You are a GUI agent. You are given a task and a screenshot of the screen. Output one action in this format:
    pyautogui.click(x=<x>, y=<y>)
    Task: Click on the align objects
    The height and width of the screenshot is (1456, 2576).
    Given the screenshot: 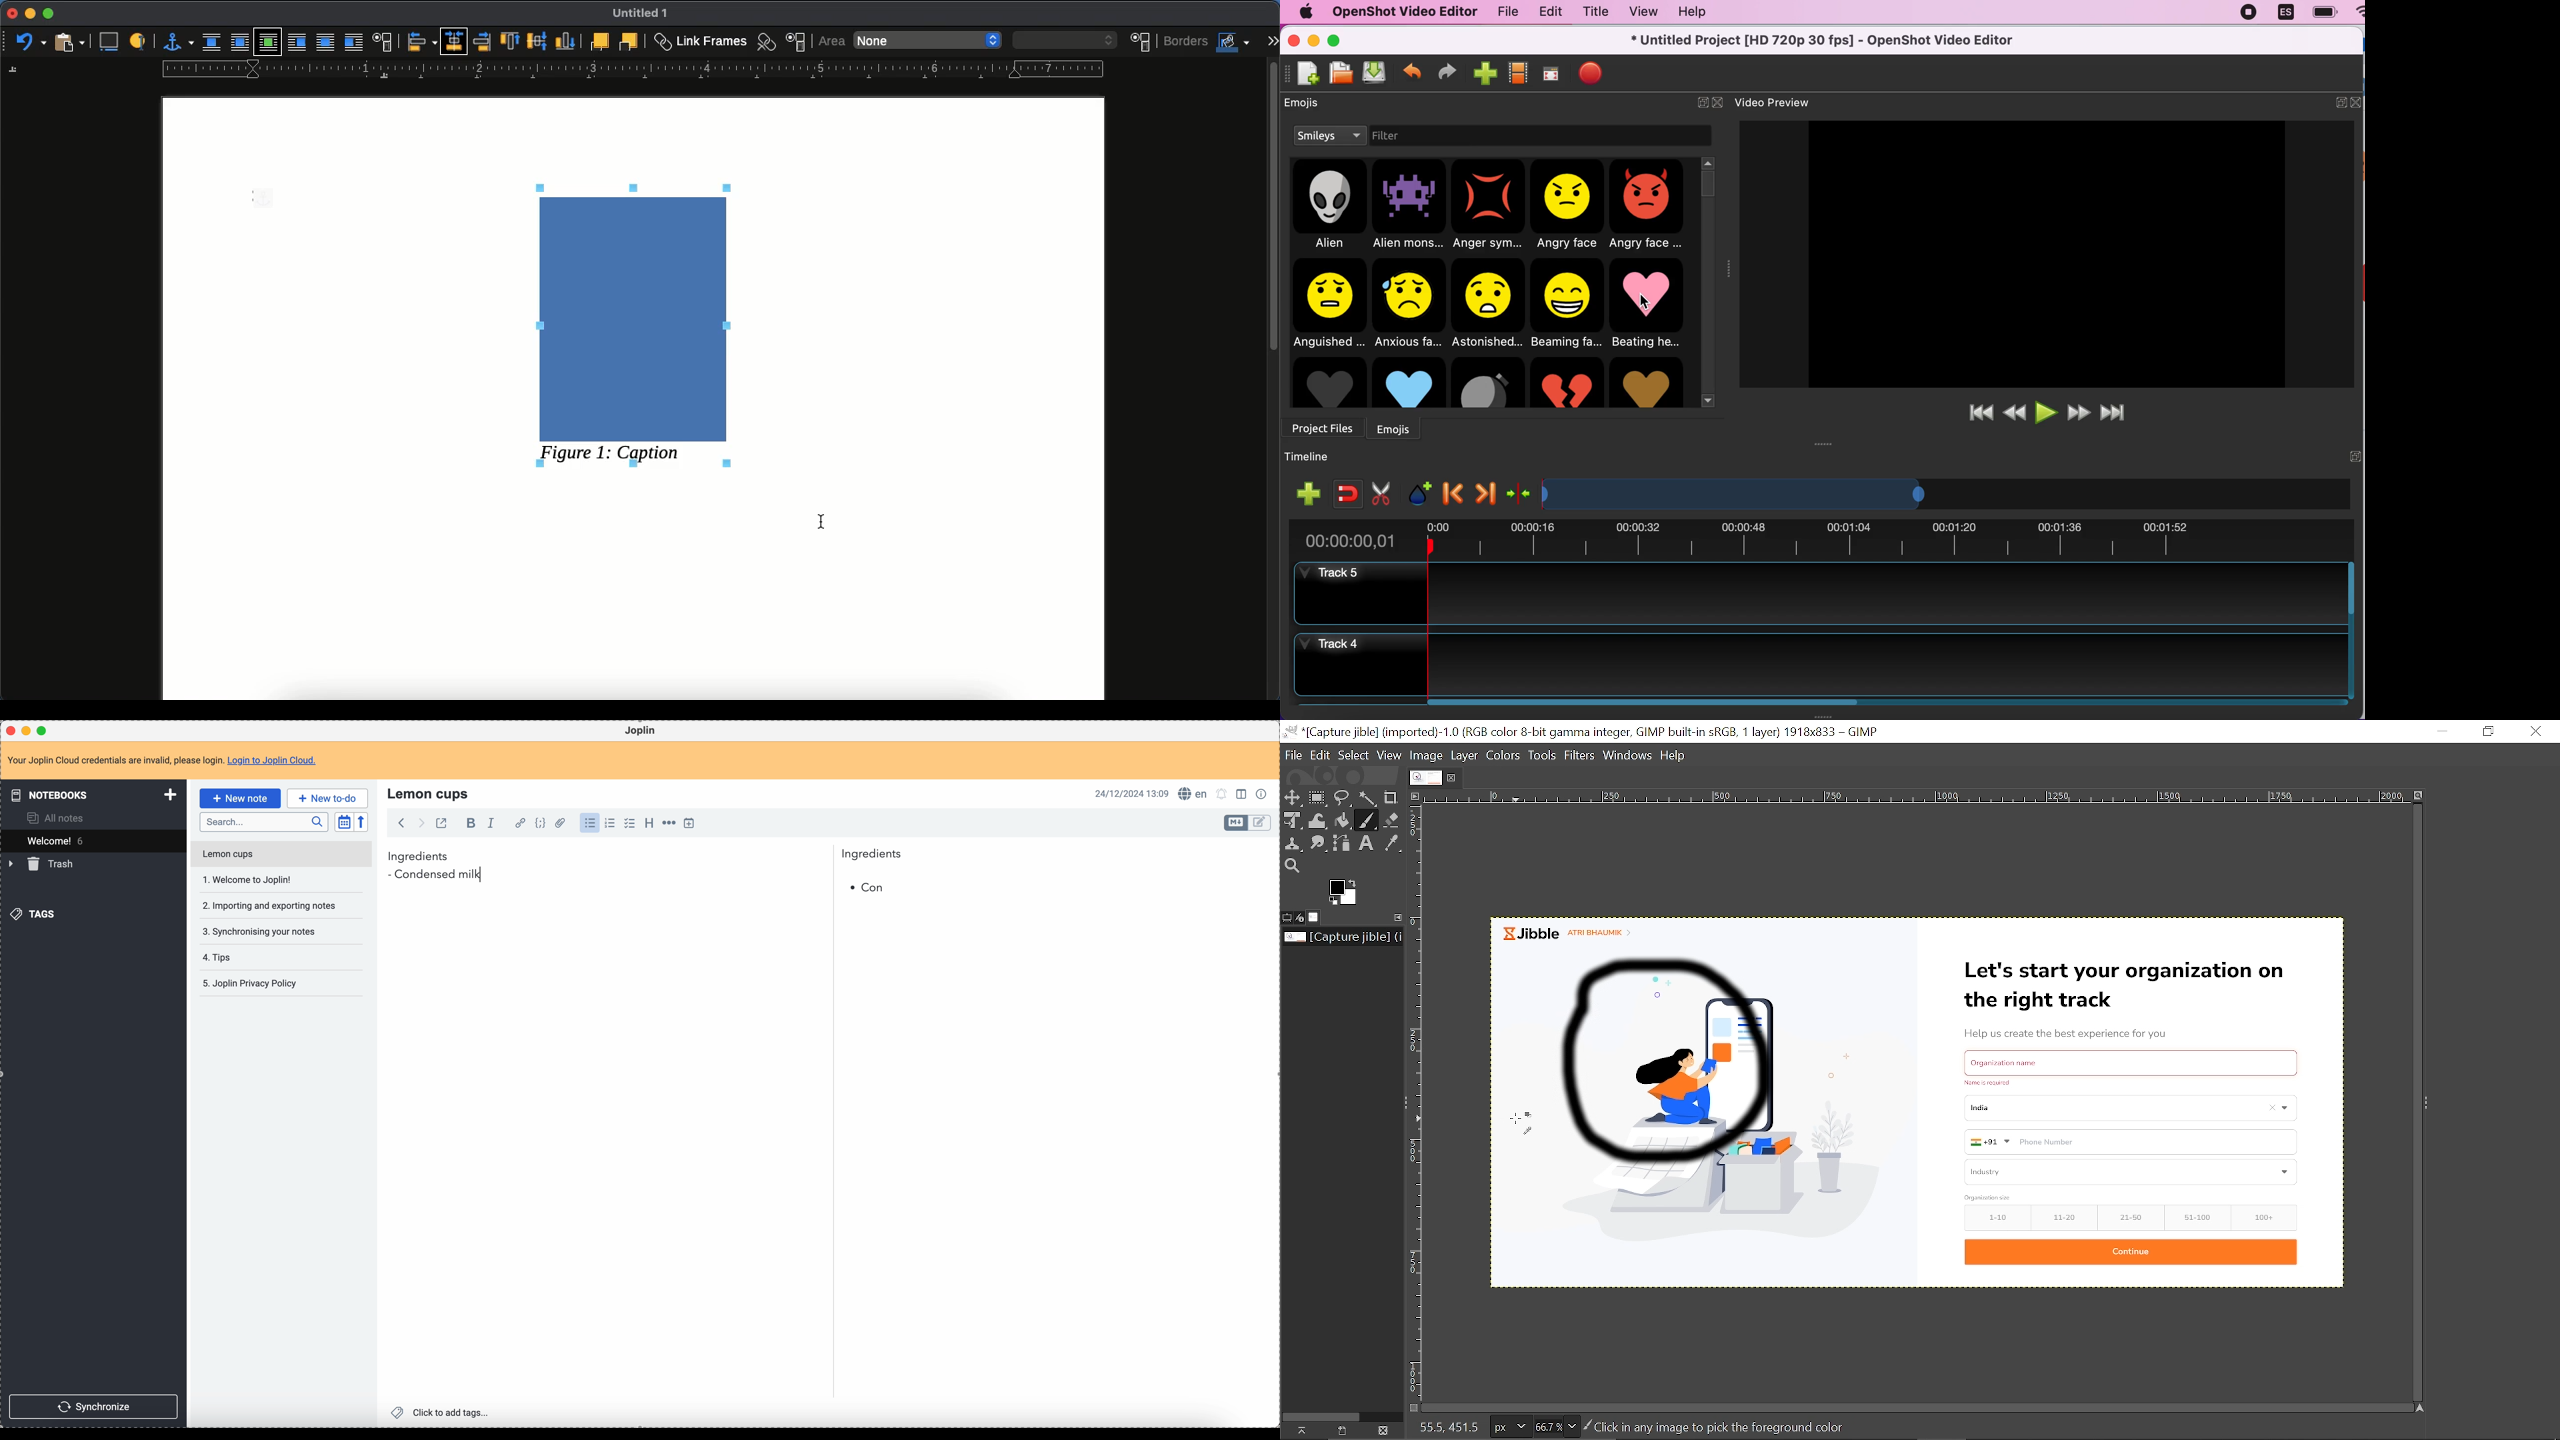 What is the action you would take?
    pyautogui.click(x=422, y=41)
    